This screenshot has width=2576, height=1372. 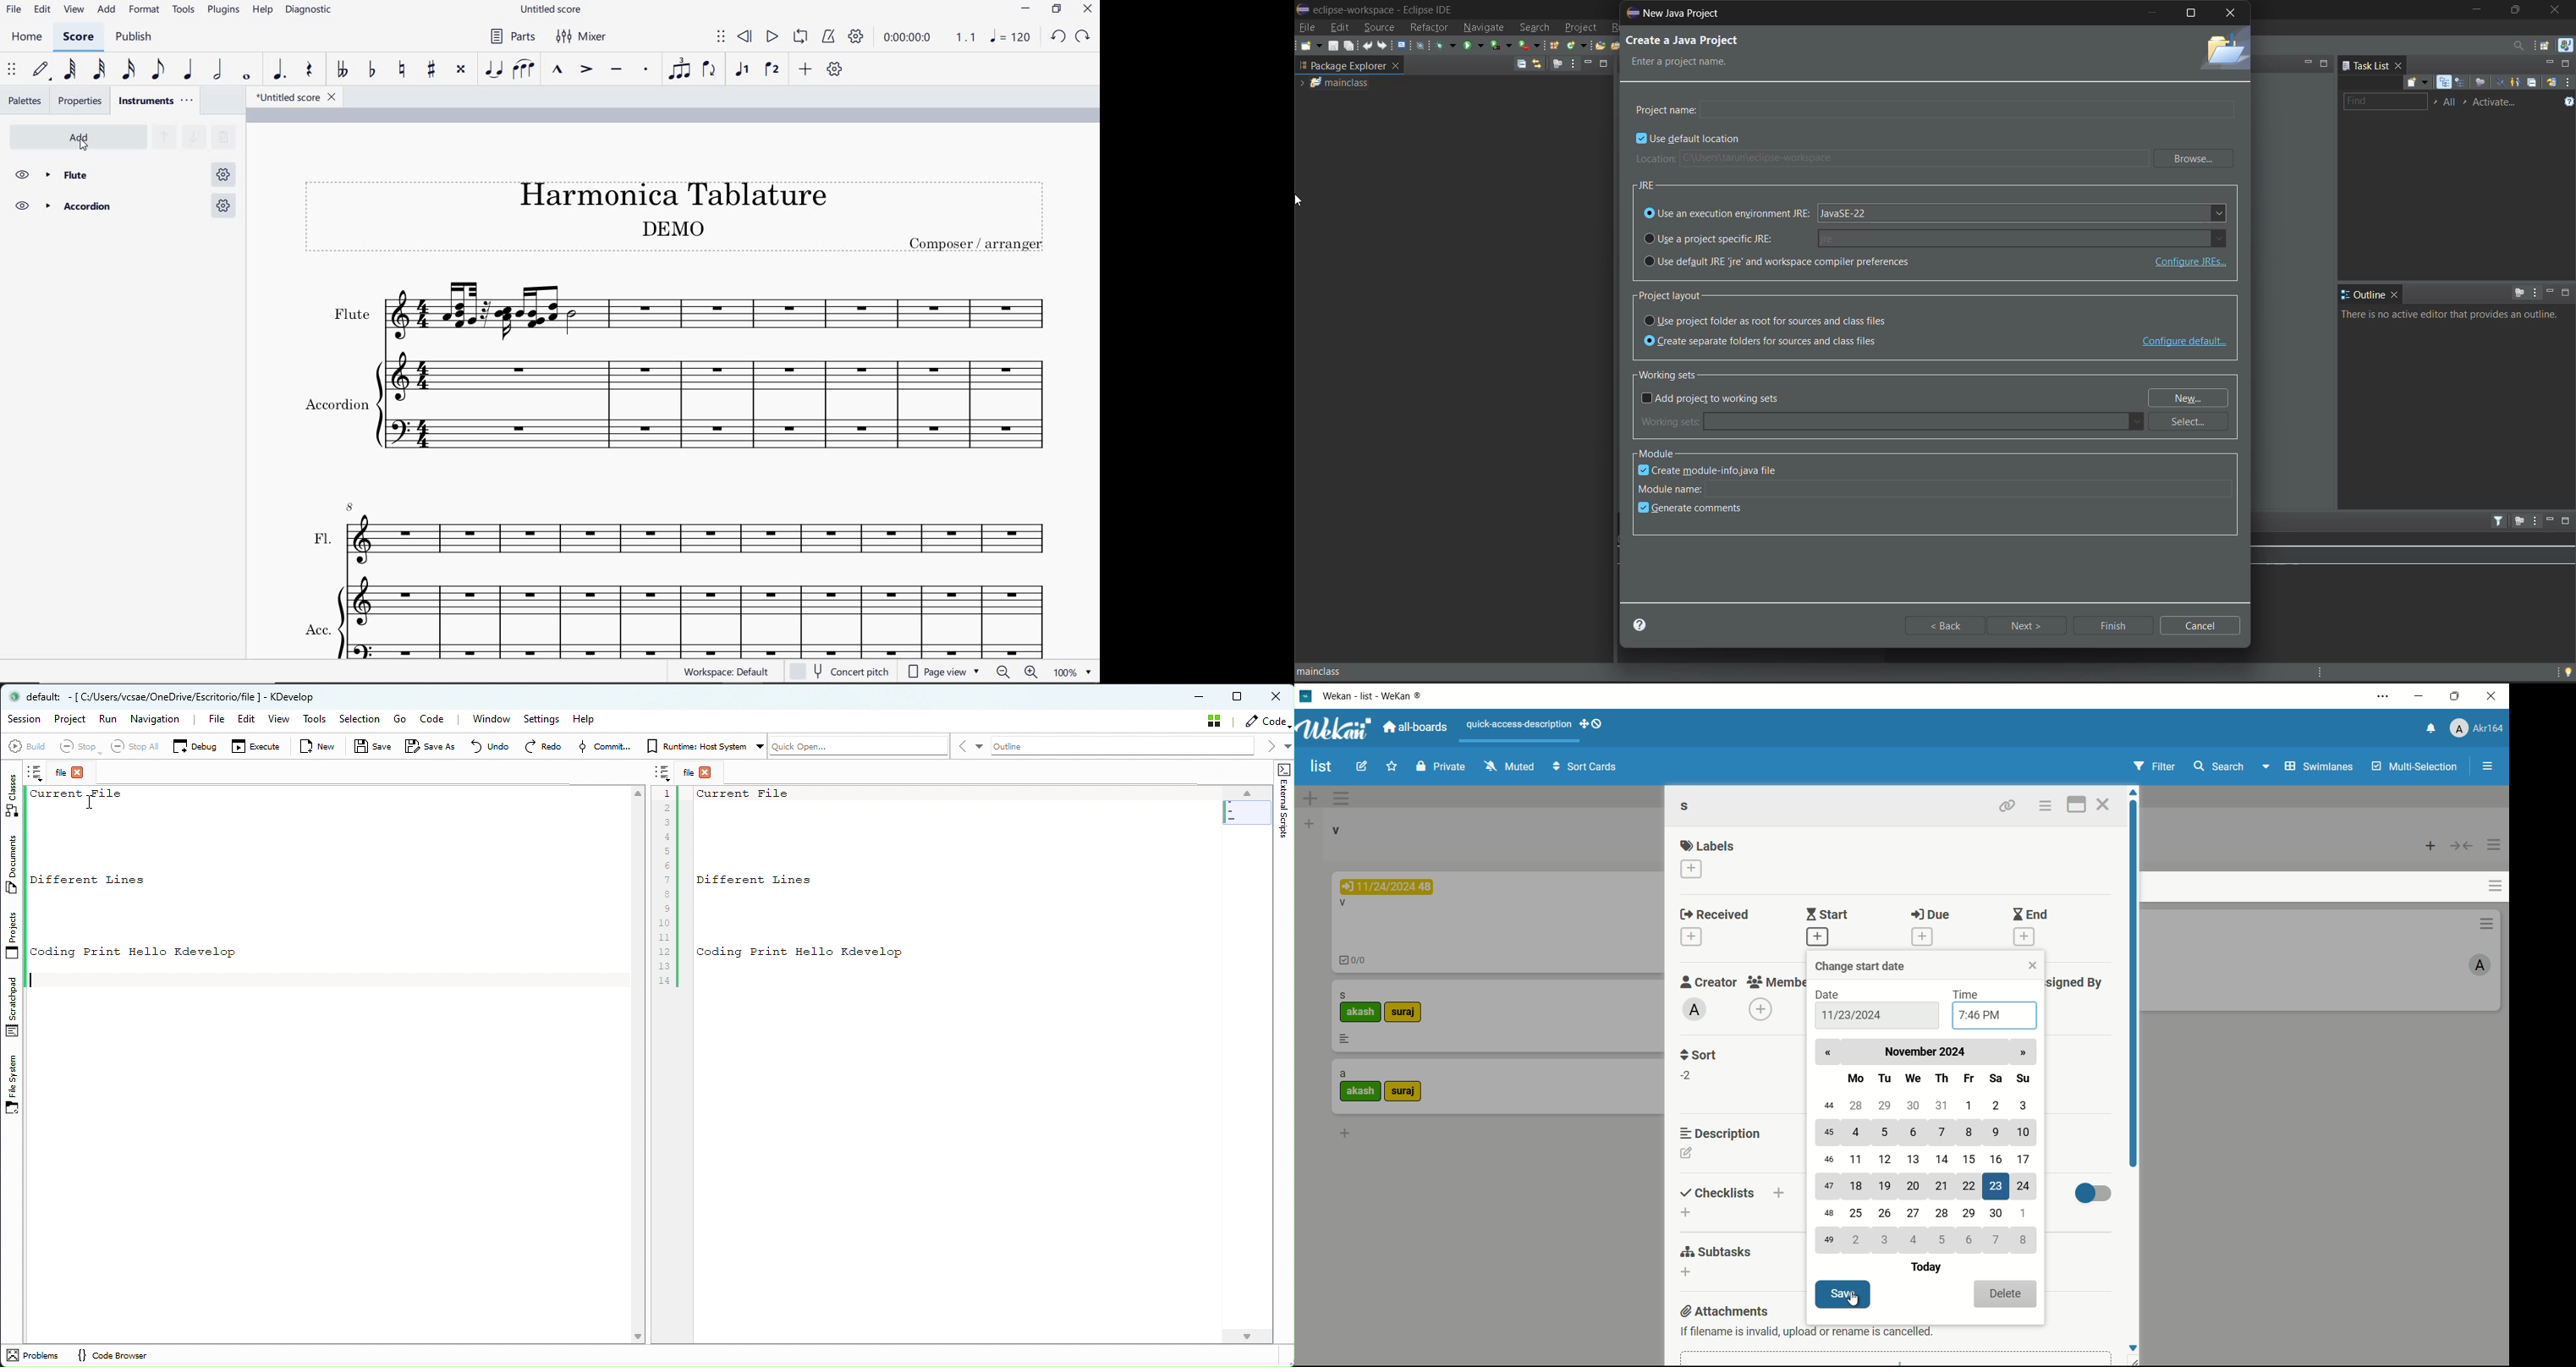 I want to click on run, so click(x=1474, y=45).